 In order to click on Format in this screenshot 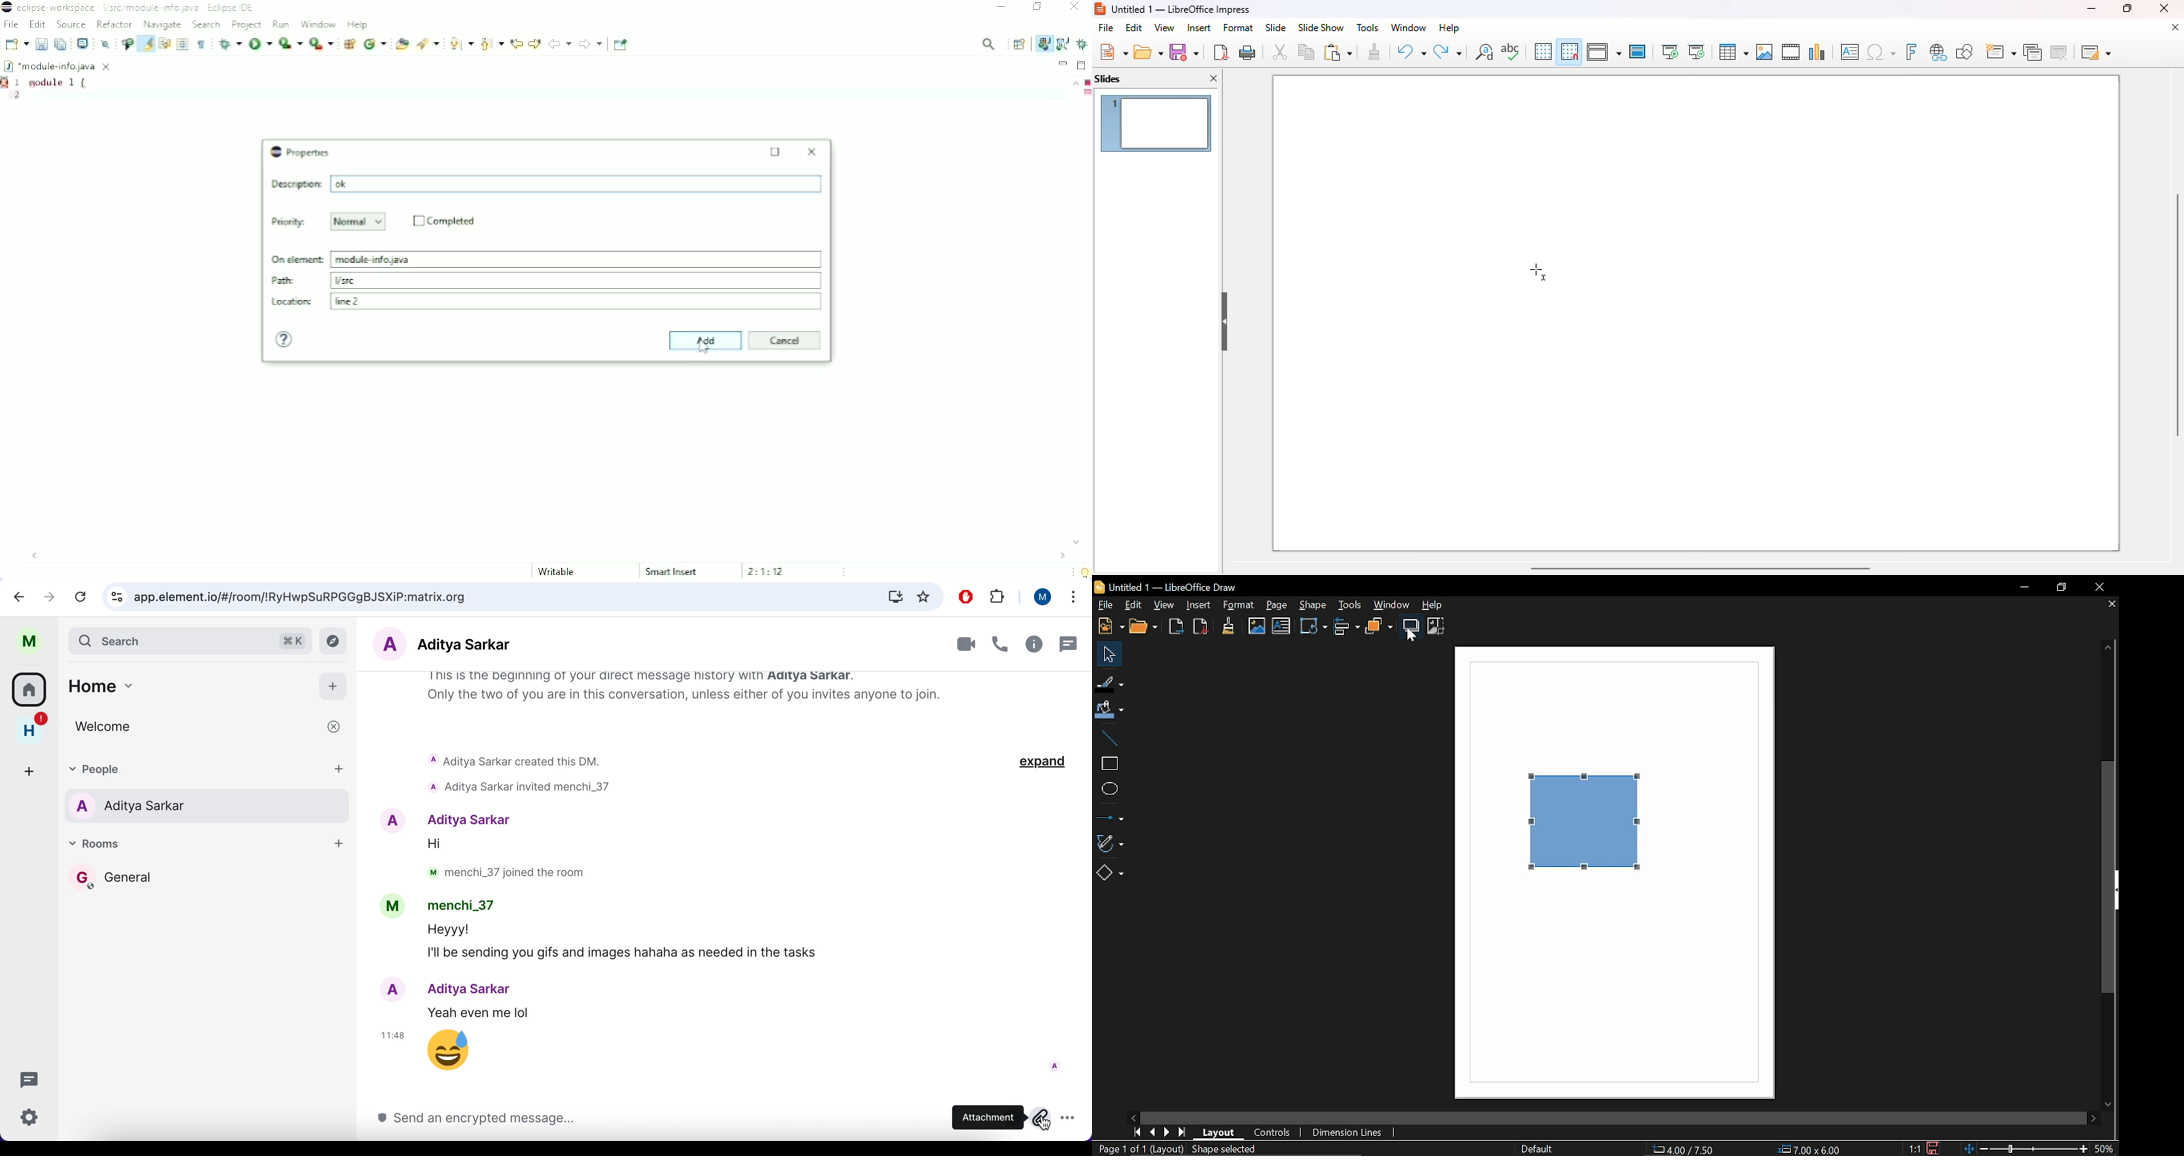, I will do `click(1237, 605)`.